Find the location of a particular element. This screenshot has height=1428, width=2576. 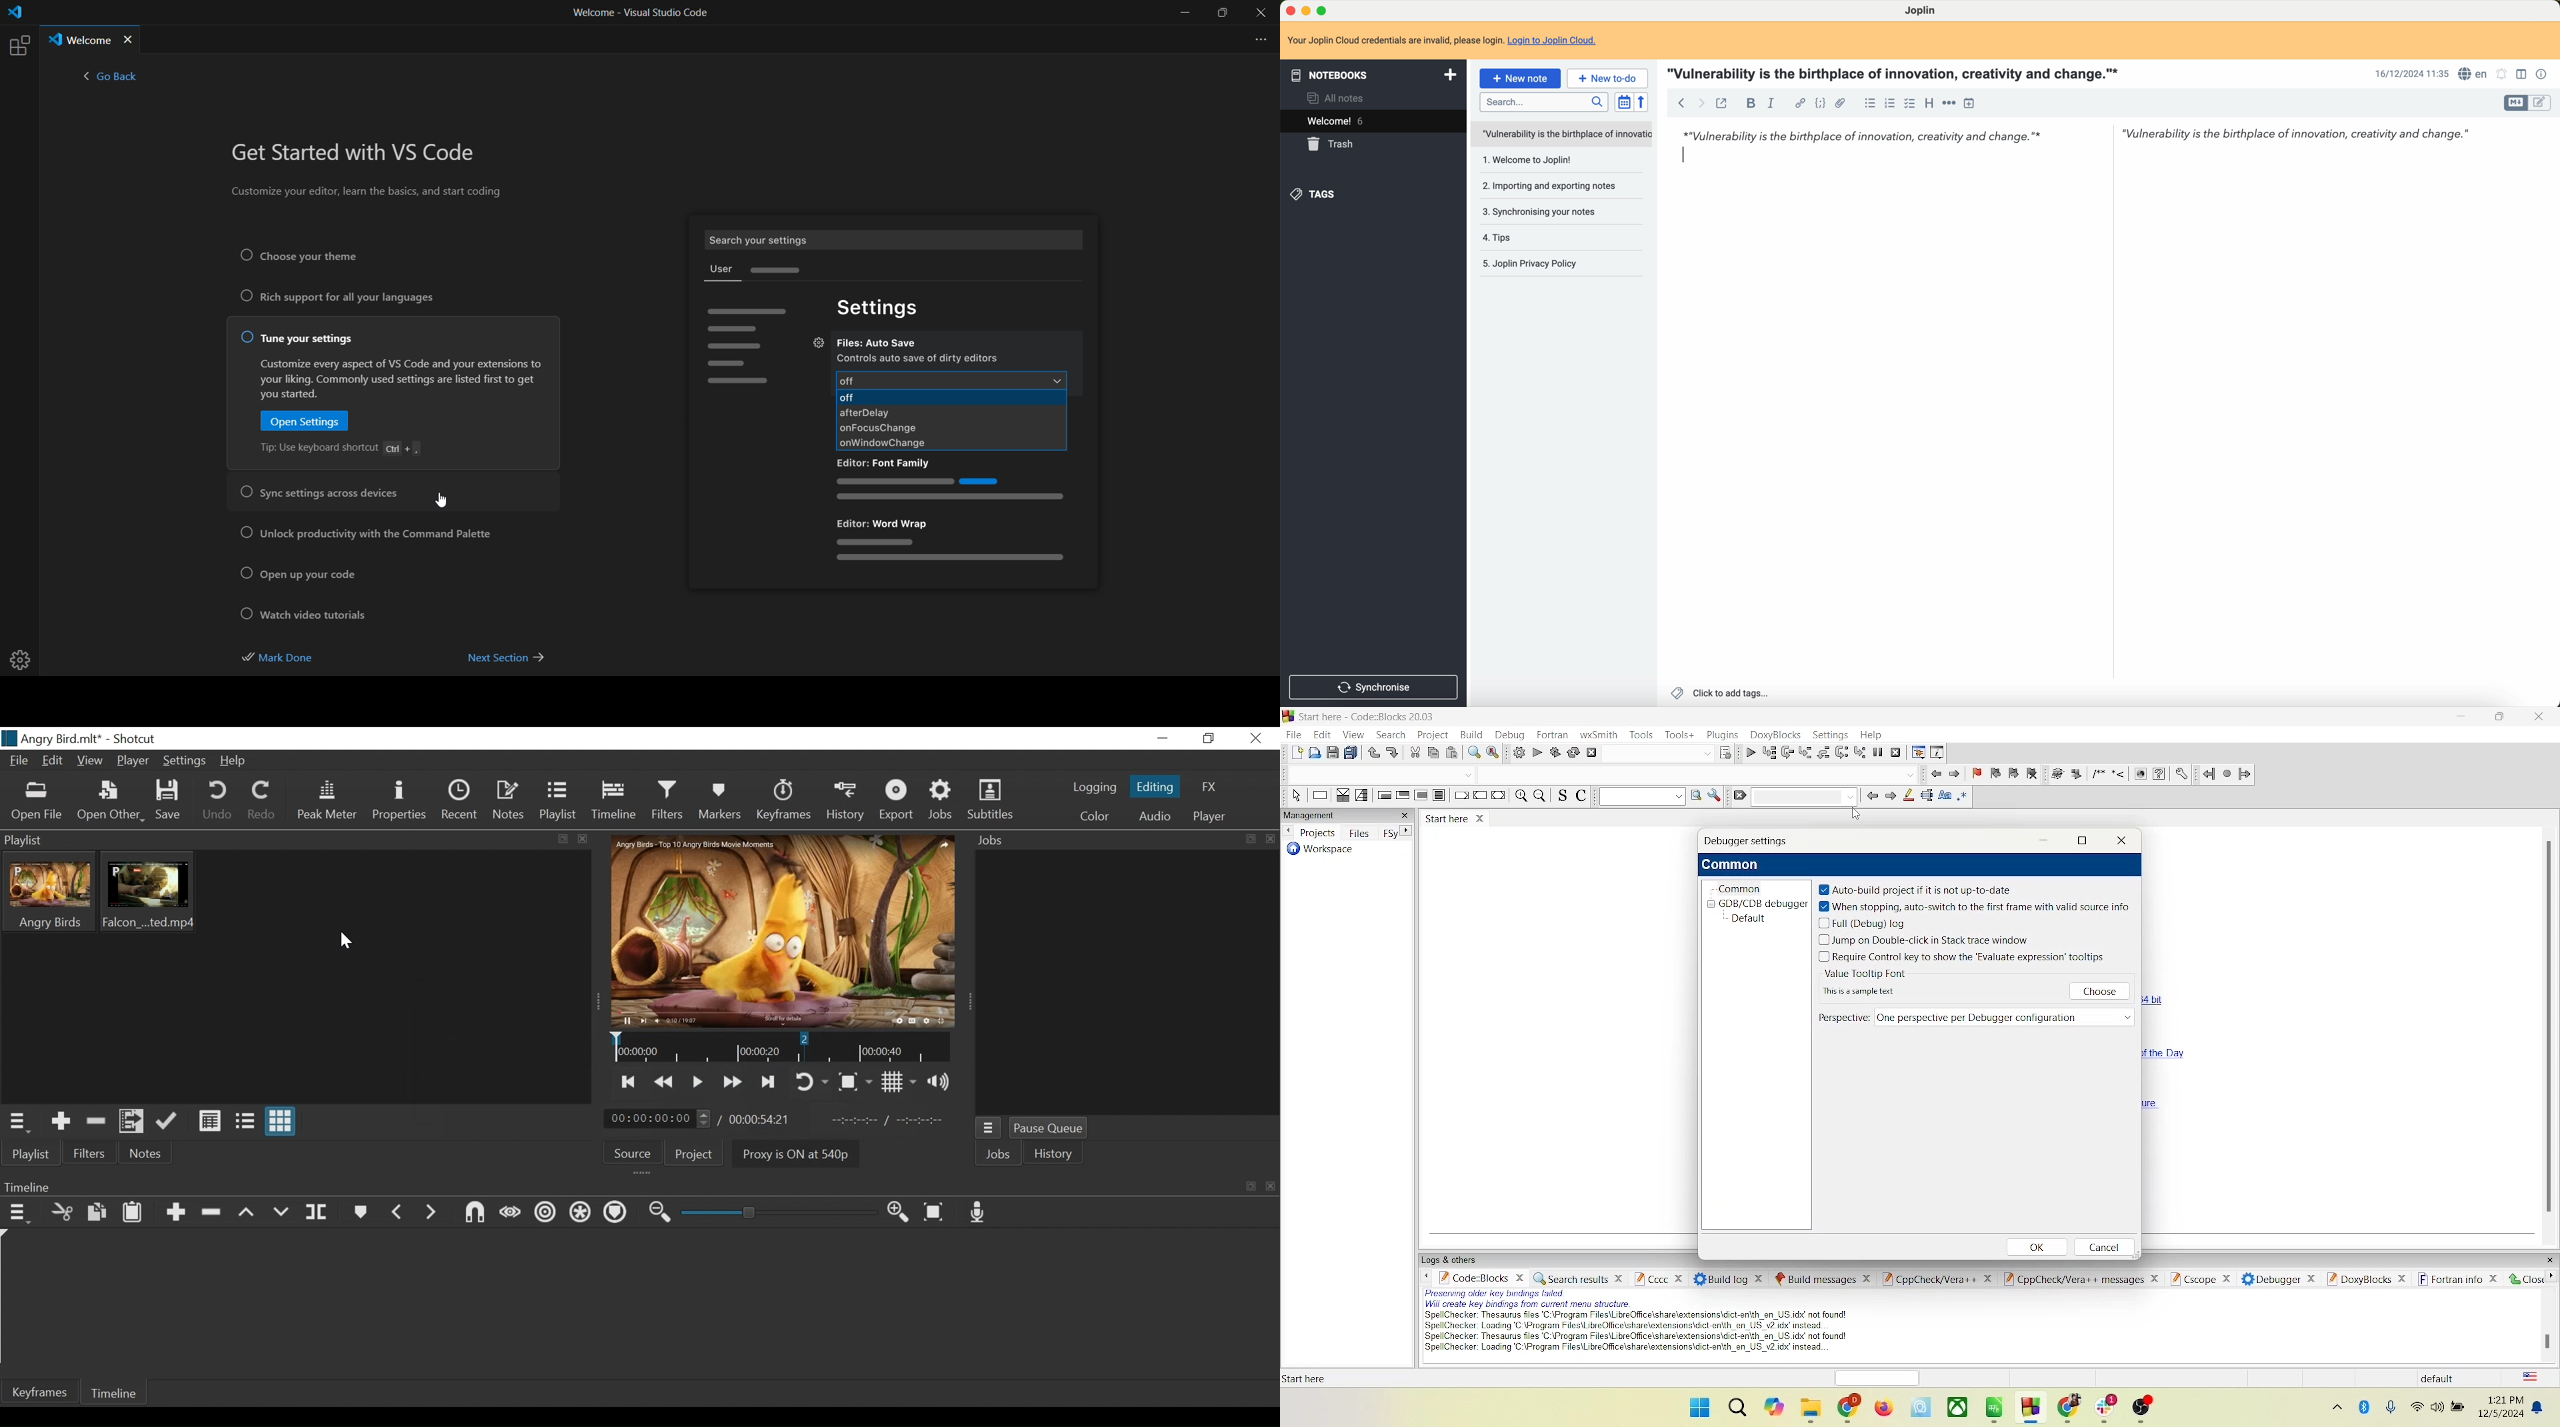

*"Vulnerability is the birthplace of innovation, creativity and change.” is located at coordinates (1870, 136).